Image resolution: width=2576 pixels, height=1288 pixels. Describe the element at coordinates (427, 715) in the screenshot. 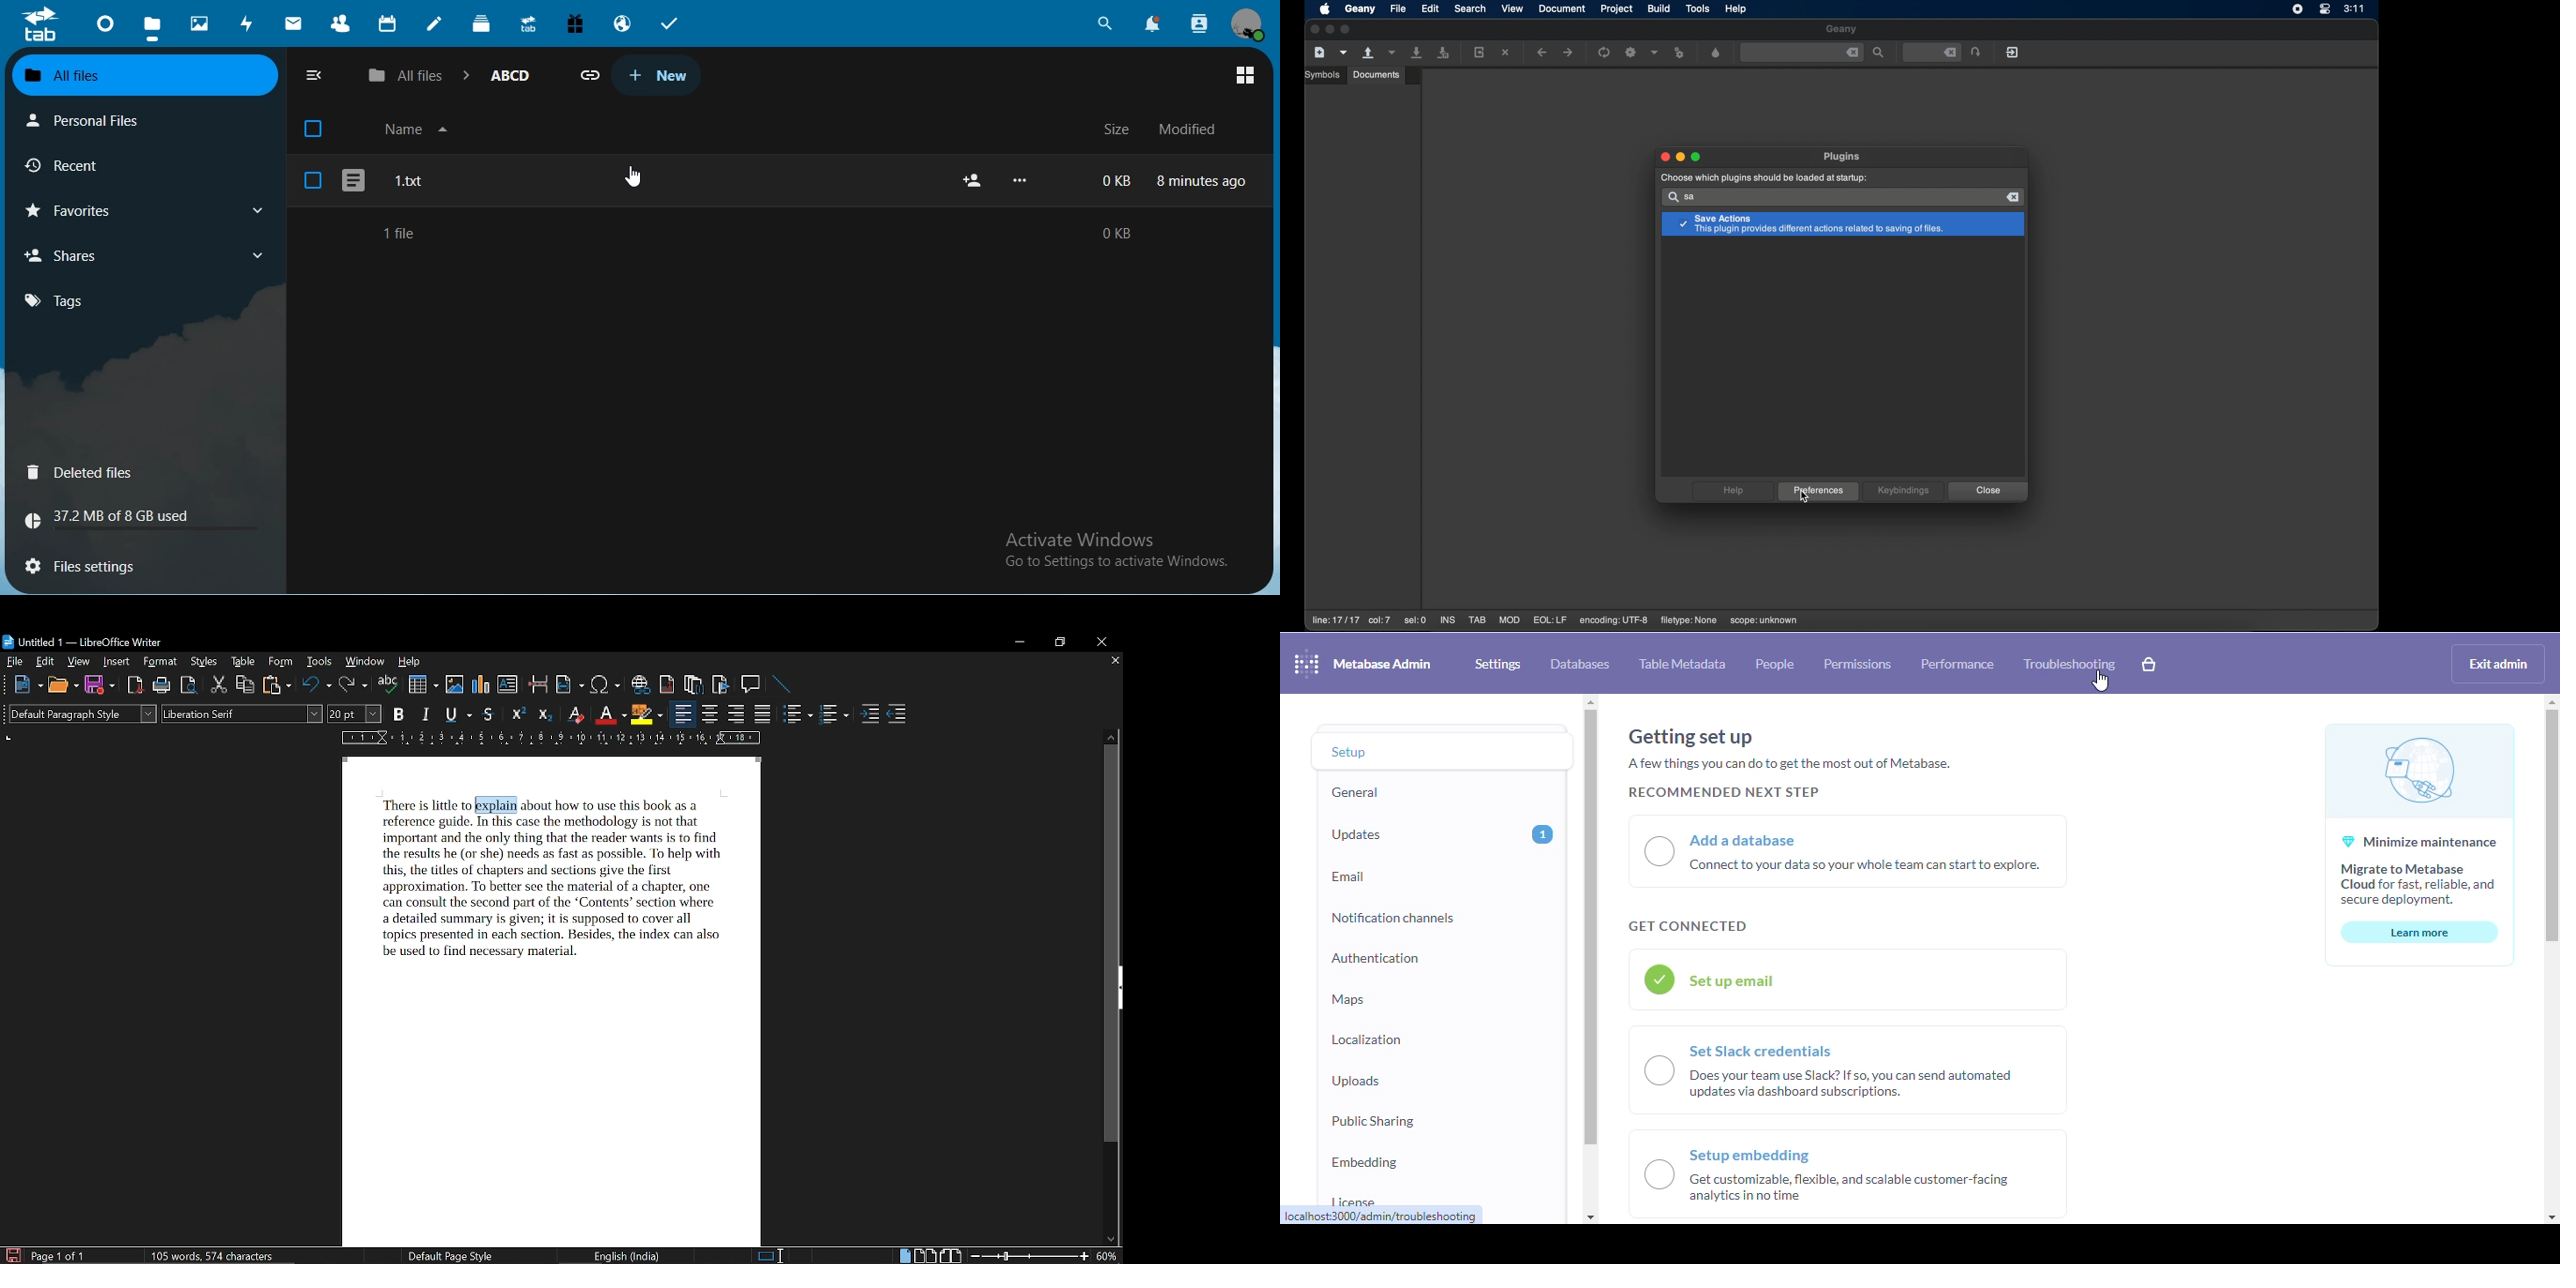

I see `italic` at that location.